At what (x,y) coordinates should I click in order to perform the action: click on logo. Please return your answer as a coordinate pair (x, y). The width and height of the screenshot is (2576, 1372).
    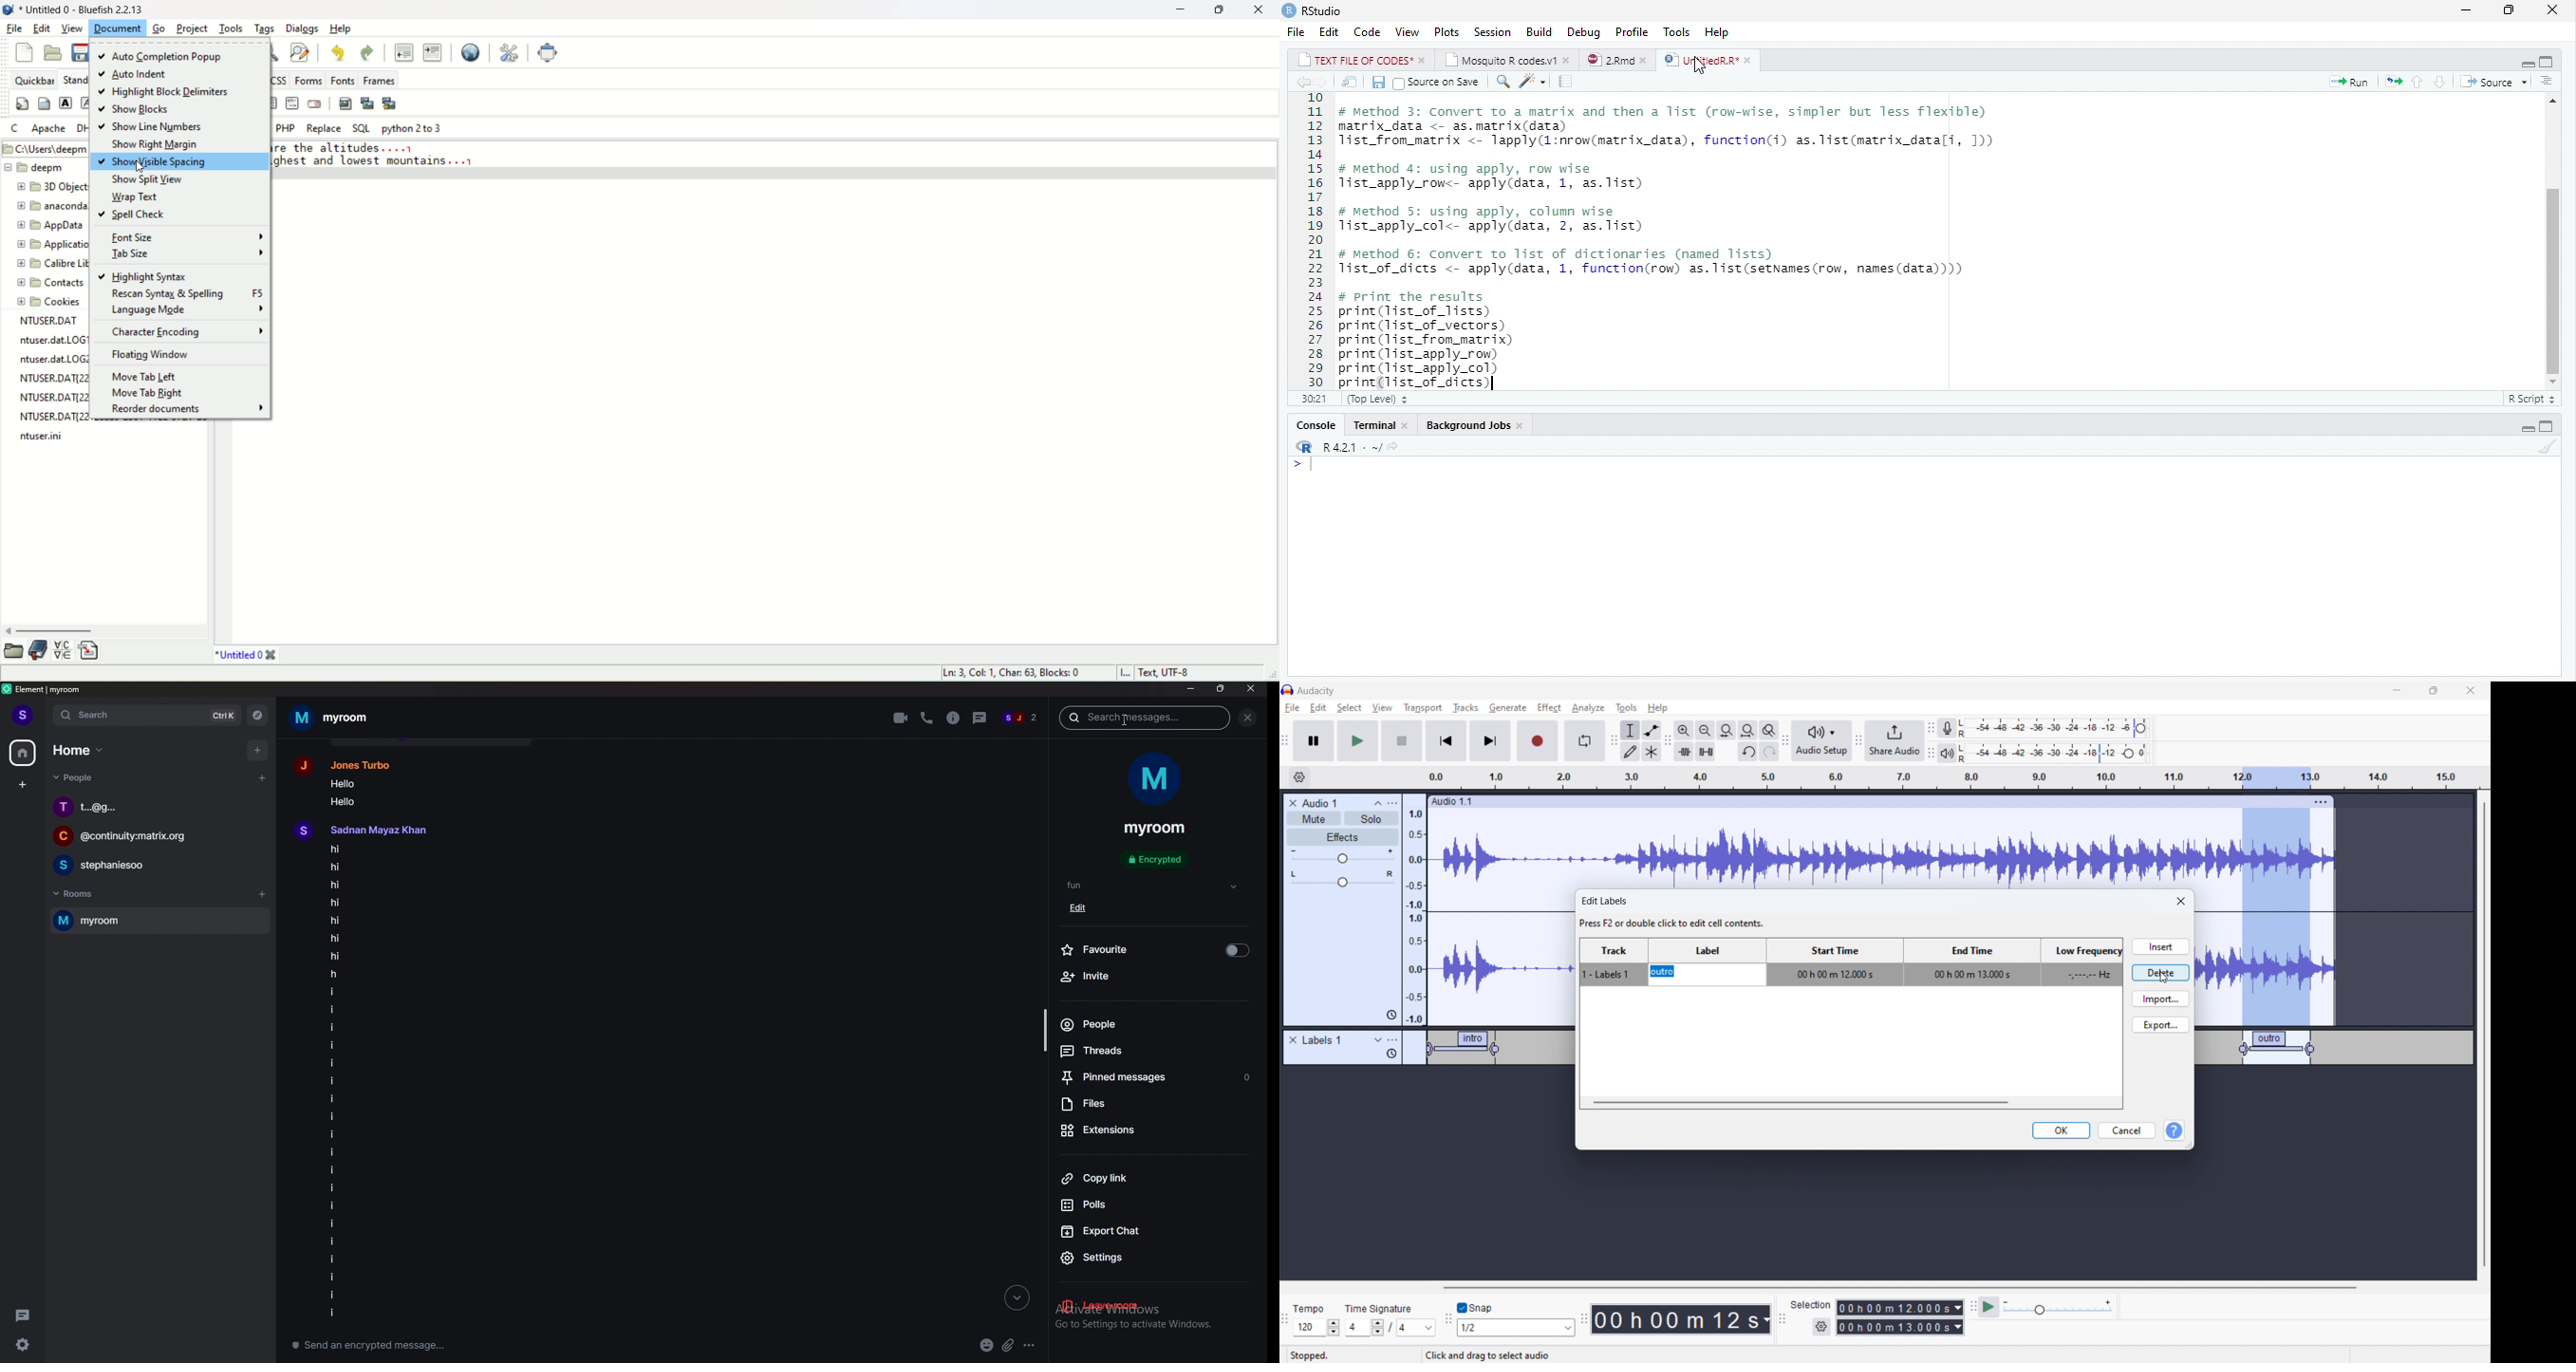
    Looking at the image, I should click on (8, 9).